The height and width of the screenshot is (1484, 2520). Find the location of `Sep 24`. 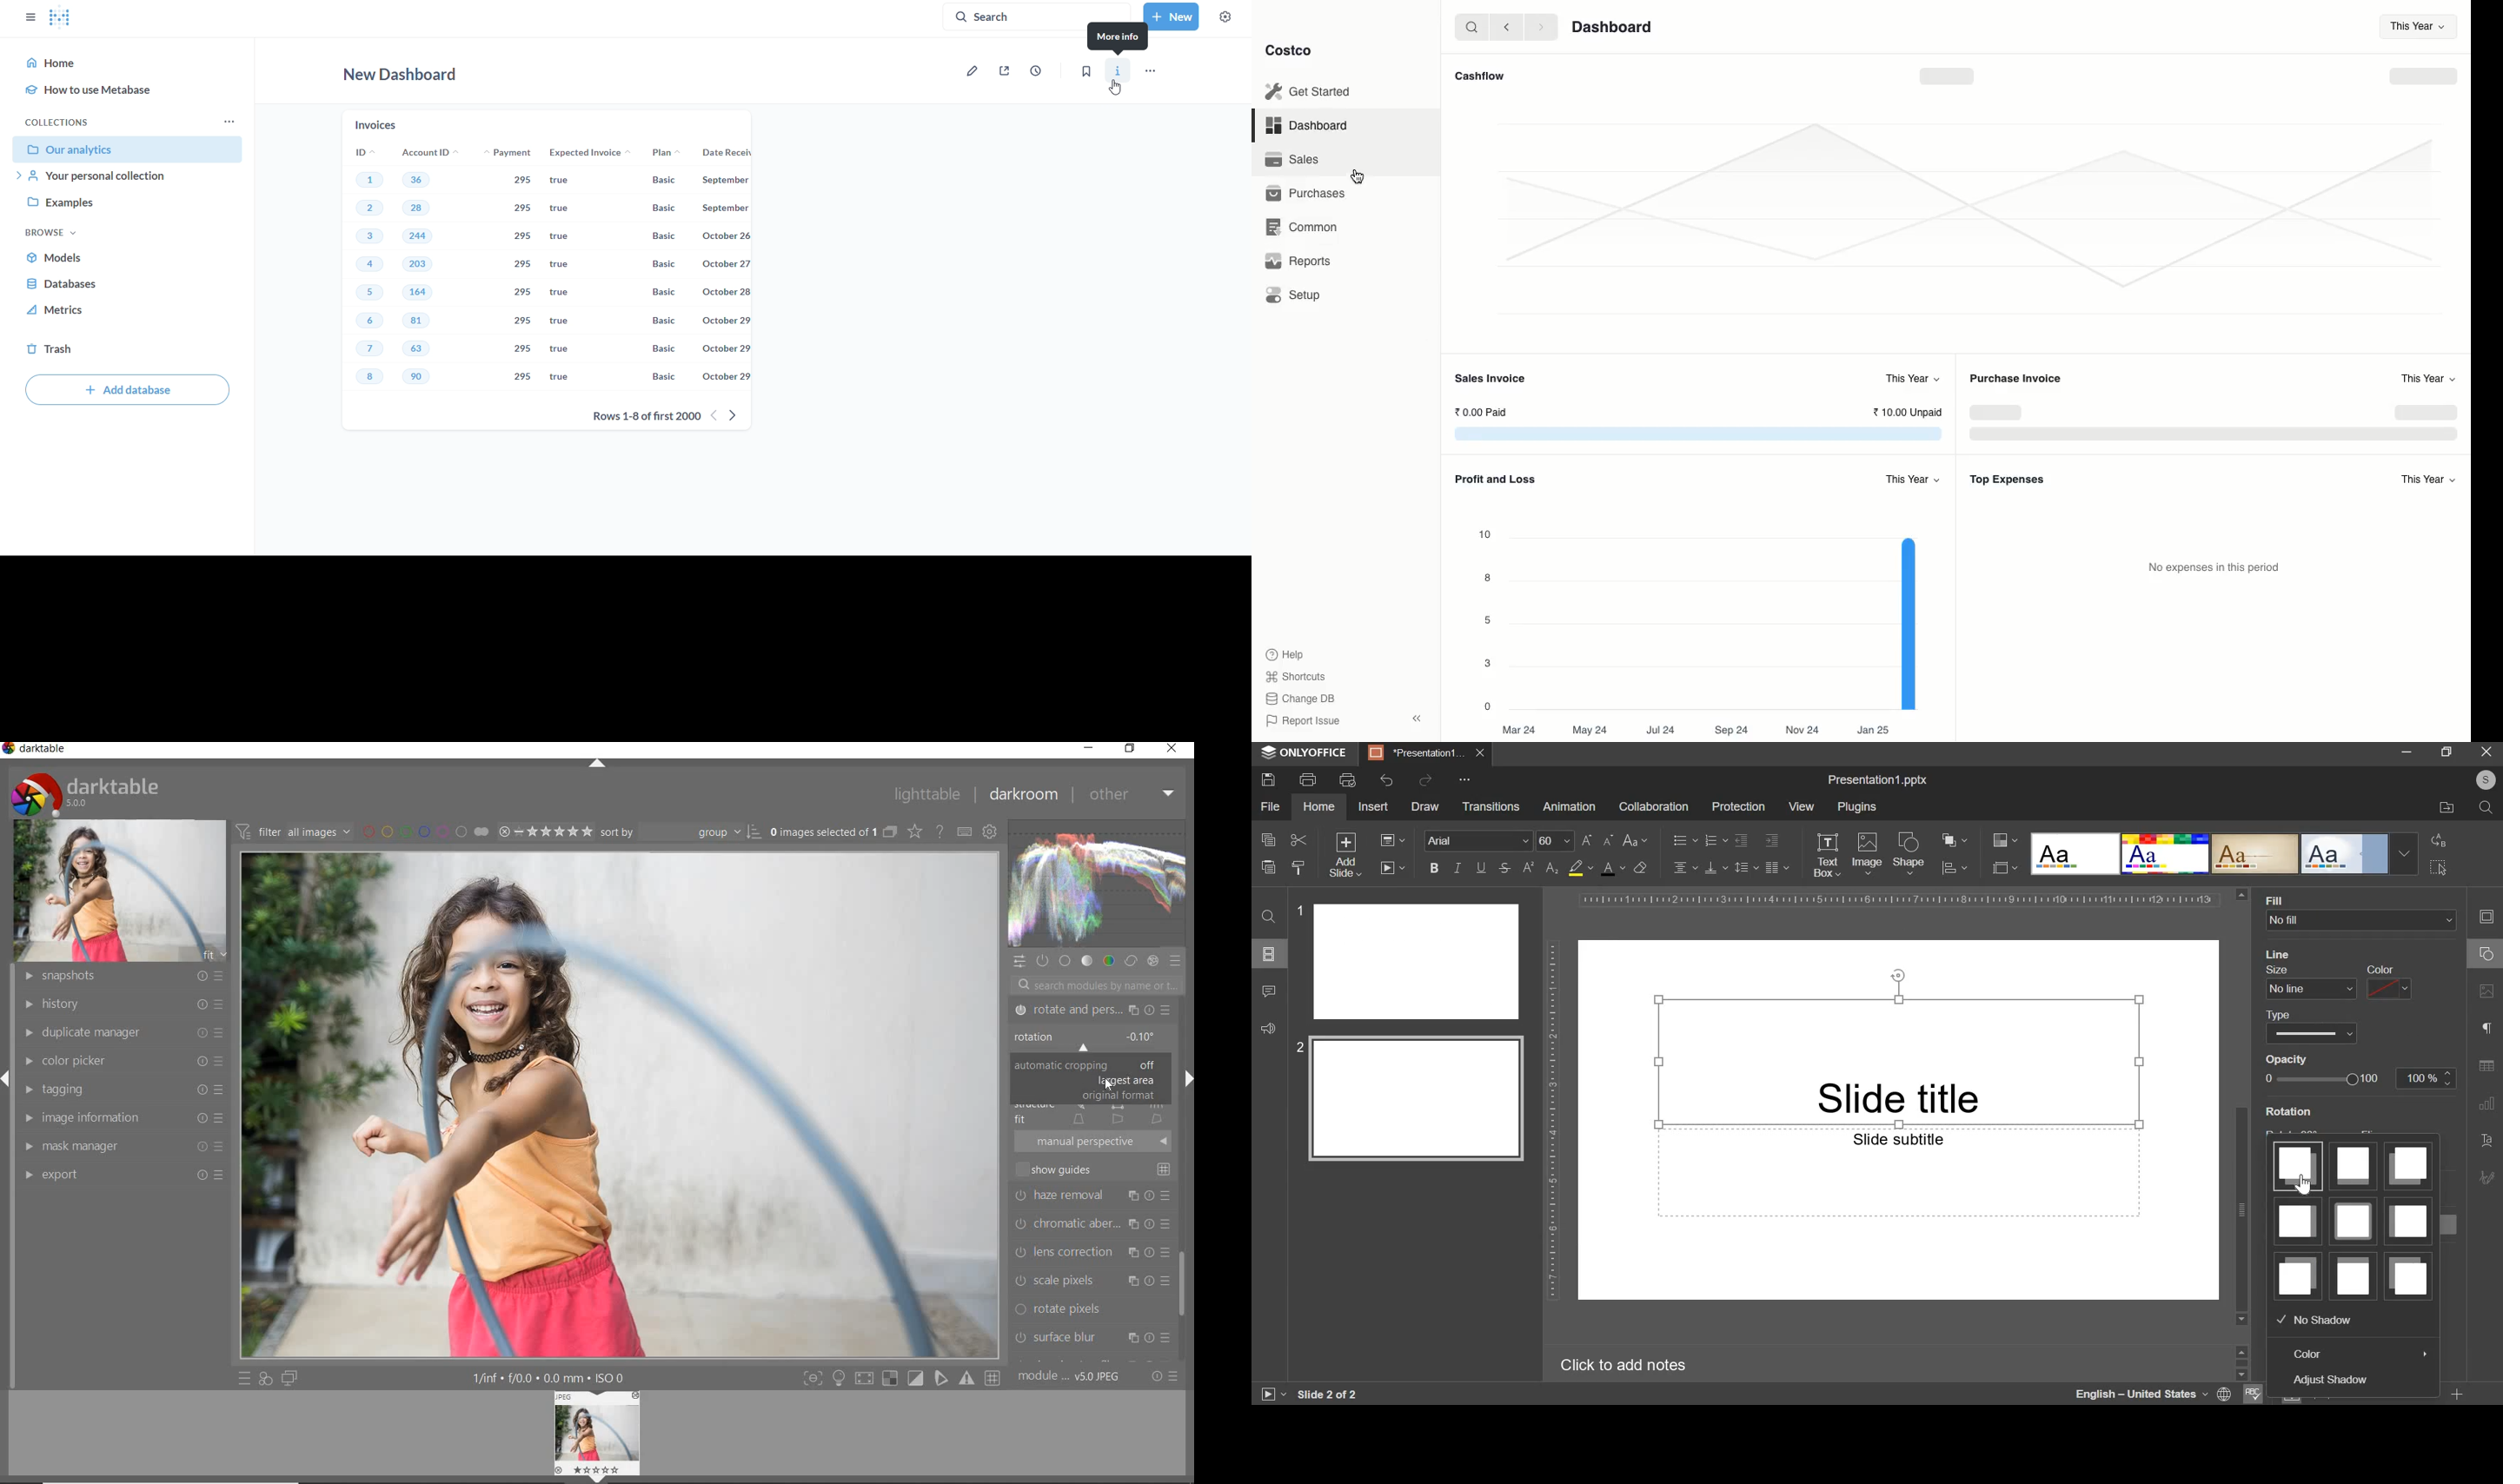

Sep 24 is located at coordinates (1734, 729).